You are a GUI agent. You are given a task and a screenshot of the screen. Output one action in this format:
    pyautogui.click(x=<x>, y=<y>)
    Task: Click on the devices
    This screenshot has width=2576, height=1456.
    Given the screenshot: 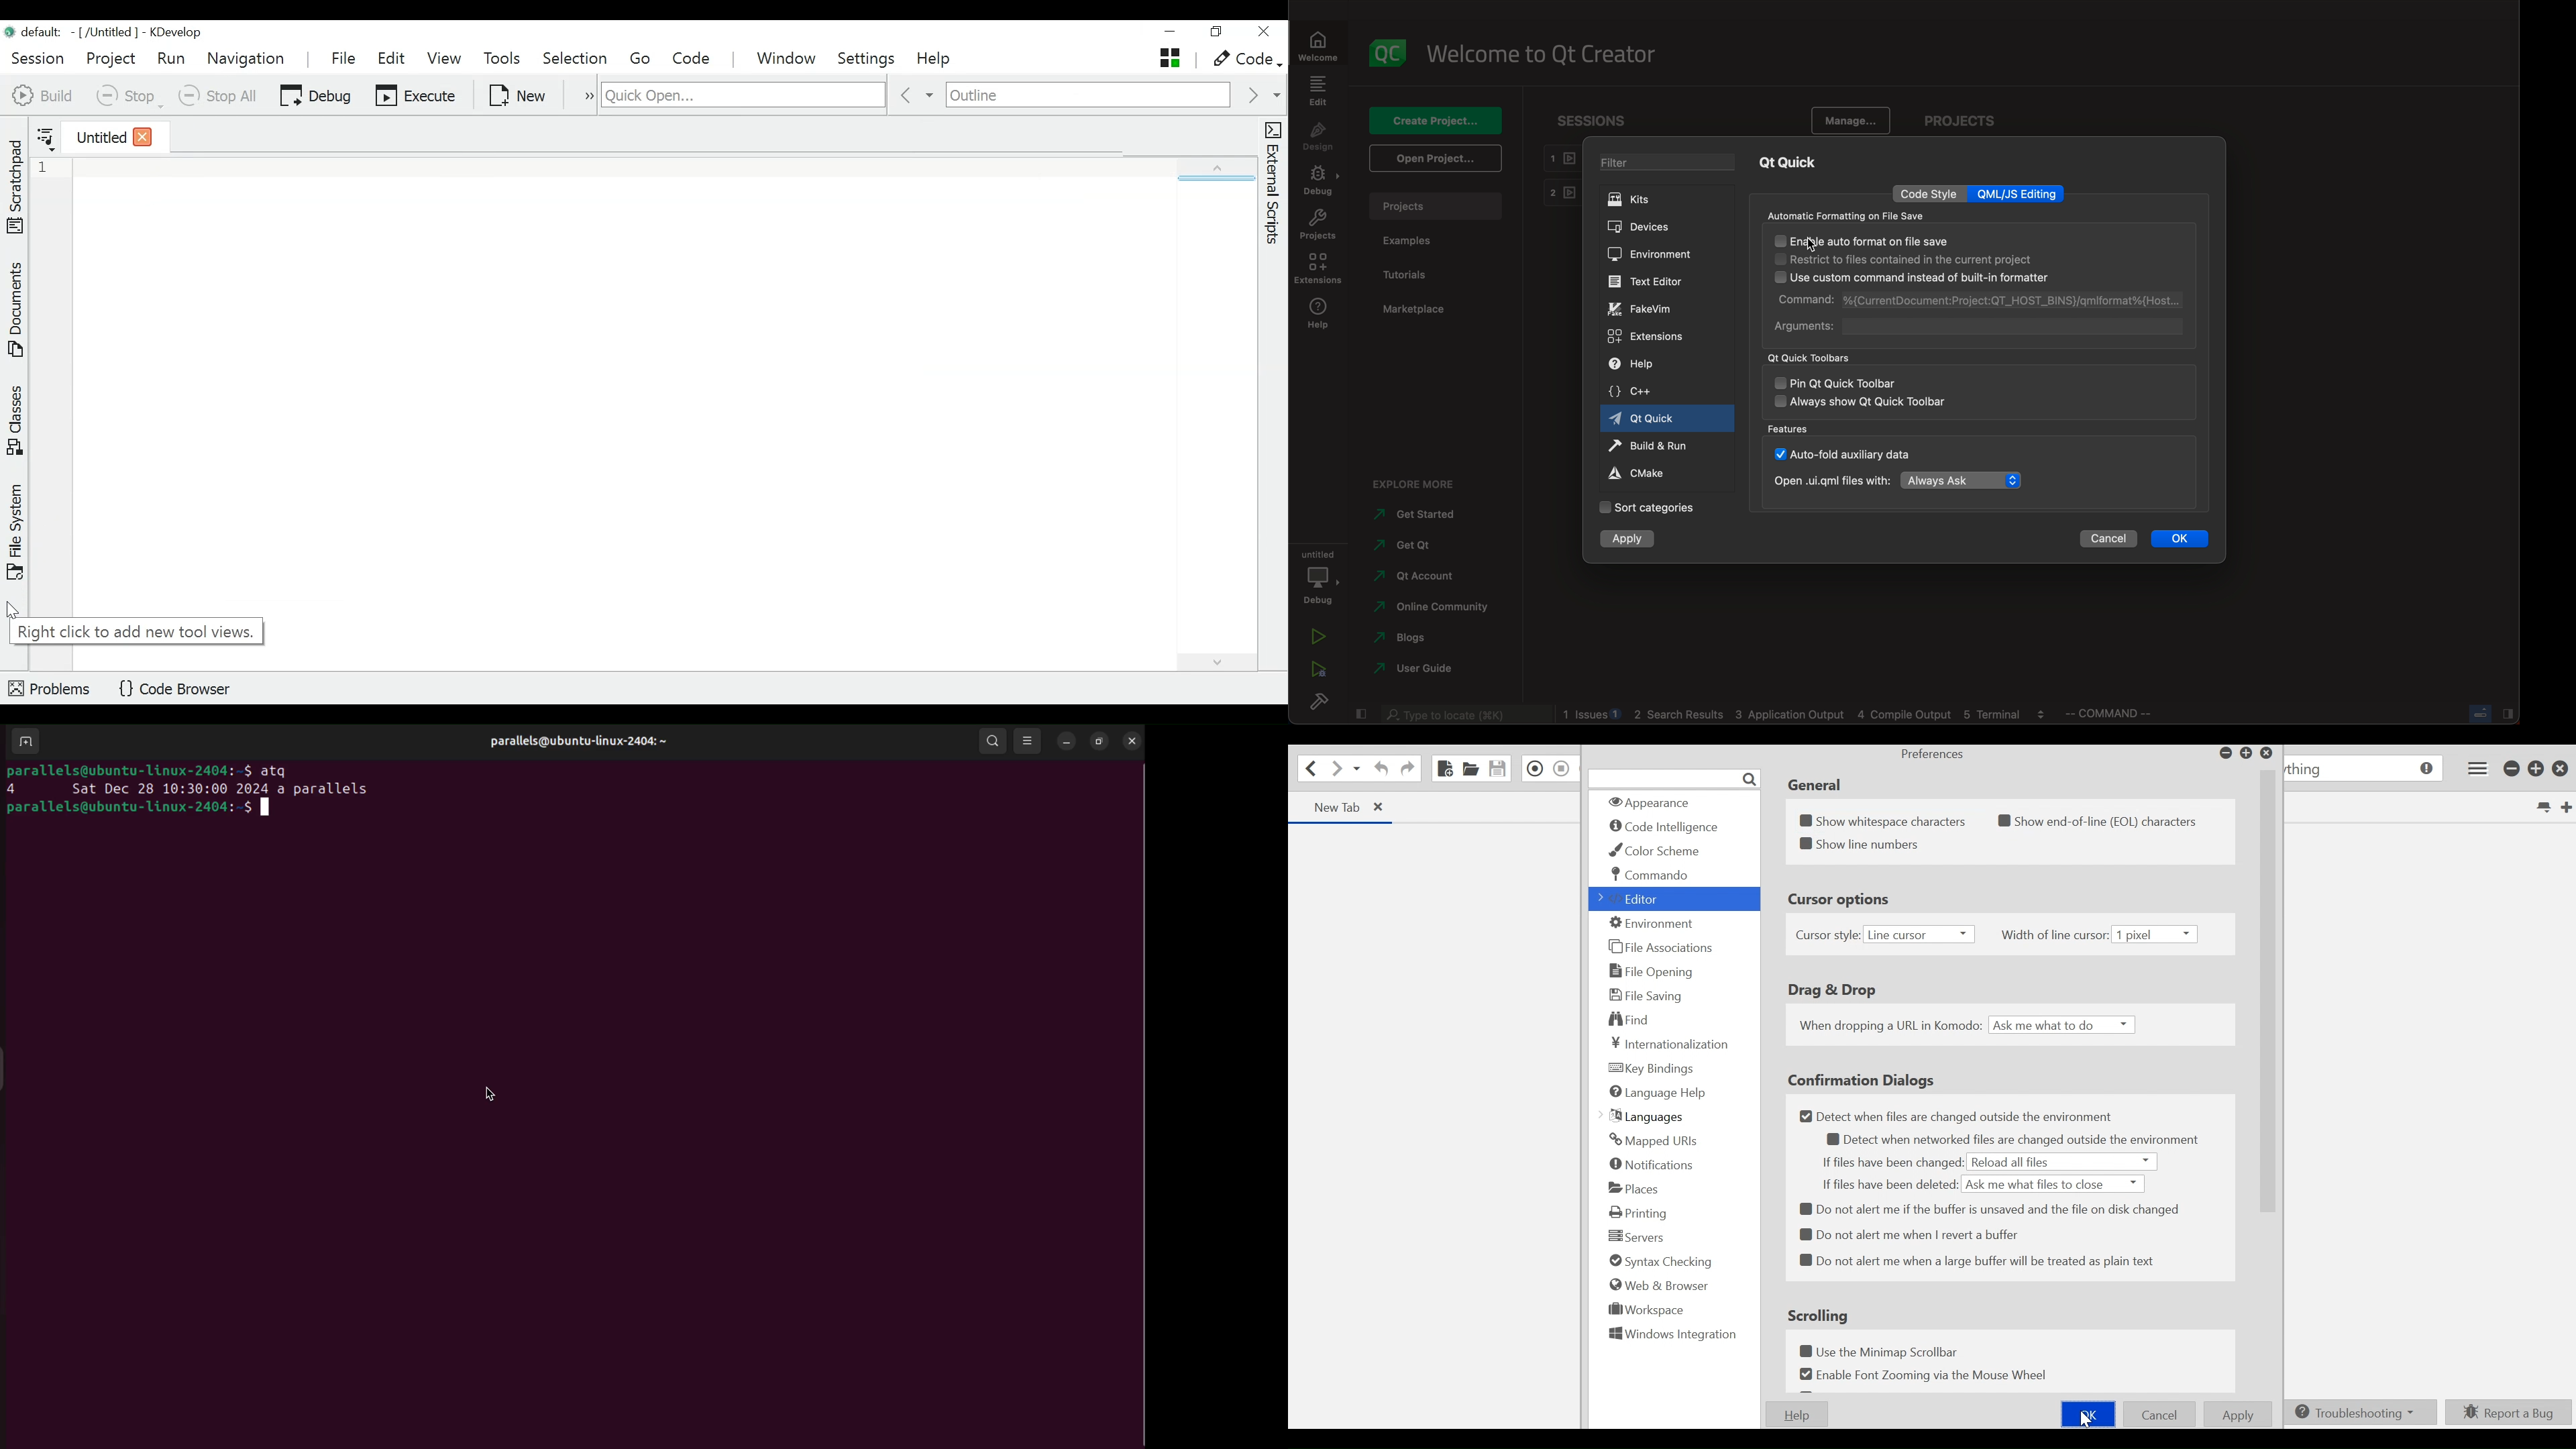 What is the action you would take?
    pyautogui.click(x=1661, y=228)
    